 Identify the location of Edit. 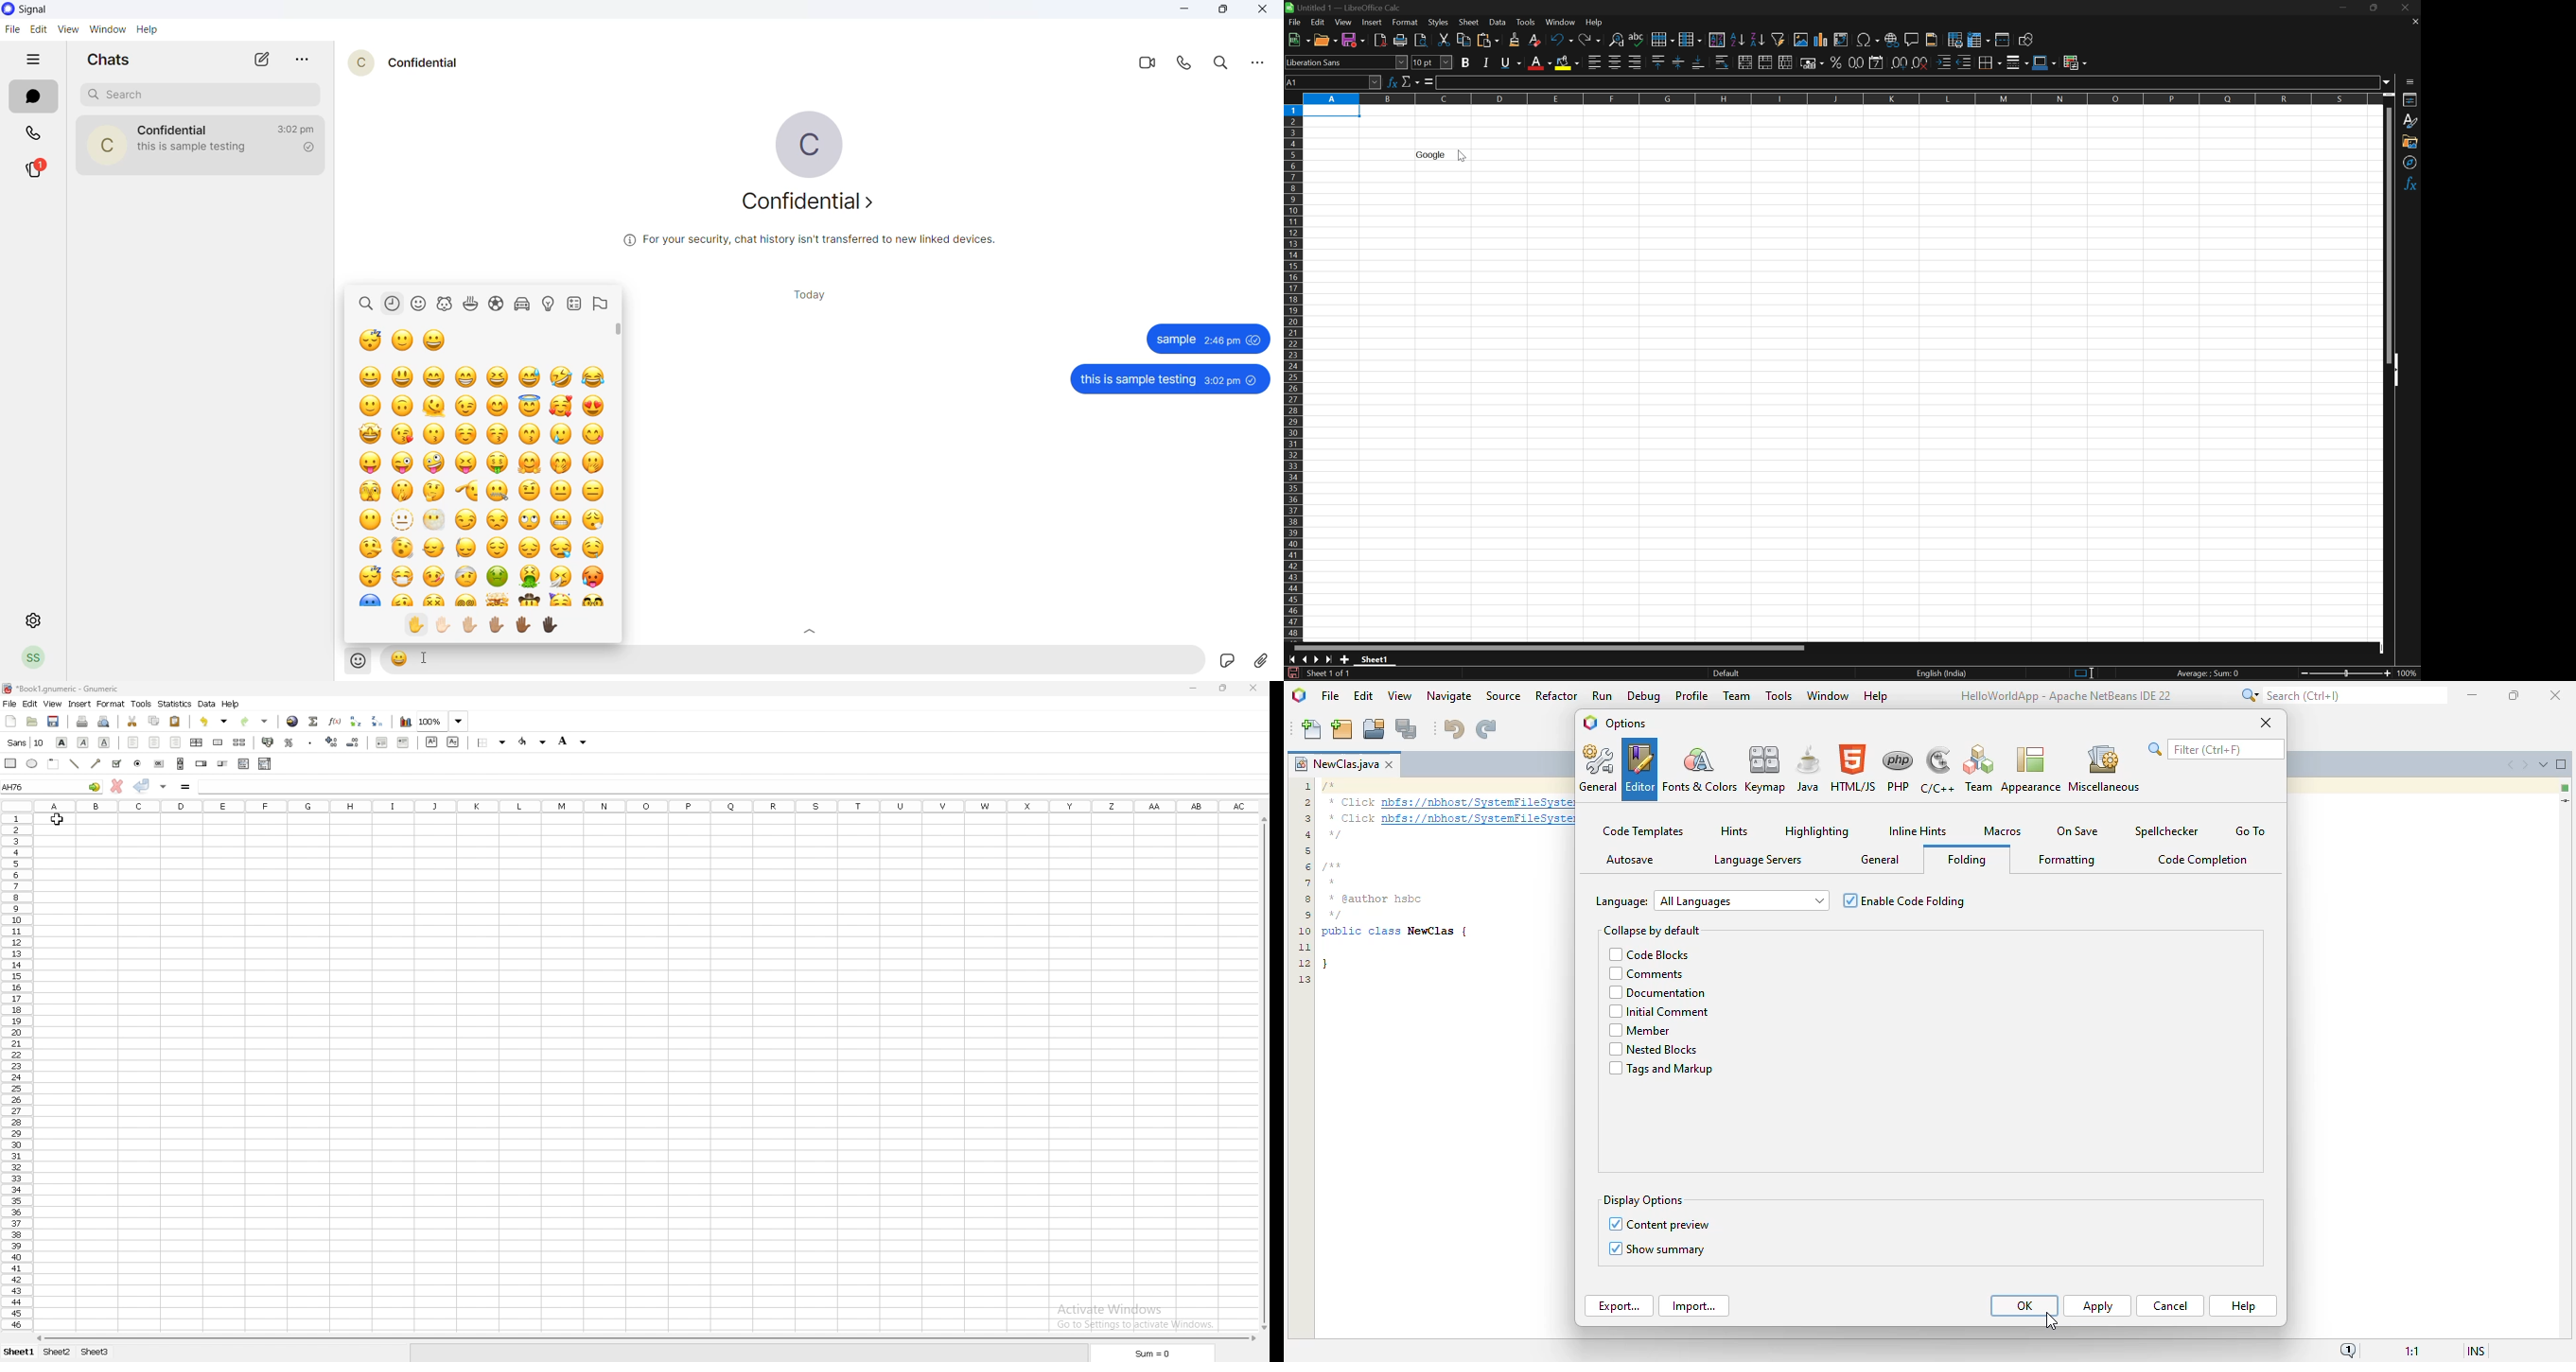
(1320, 22).